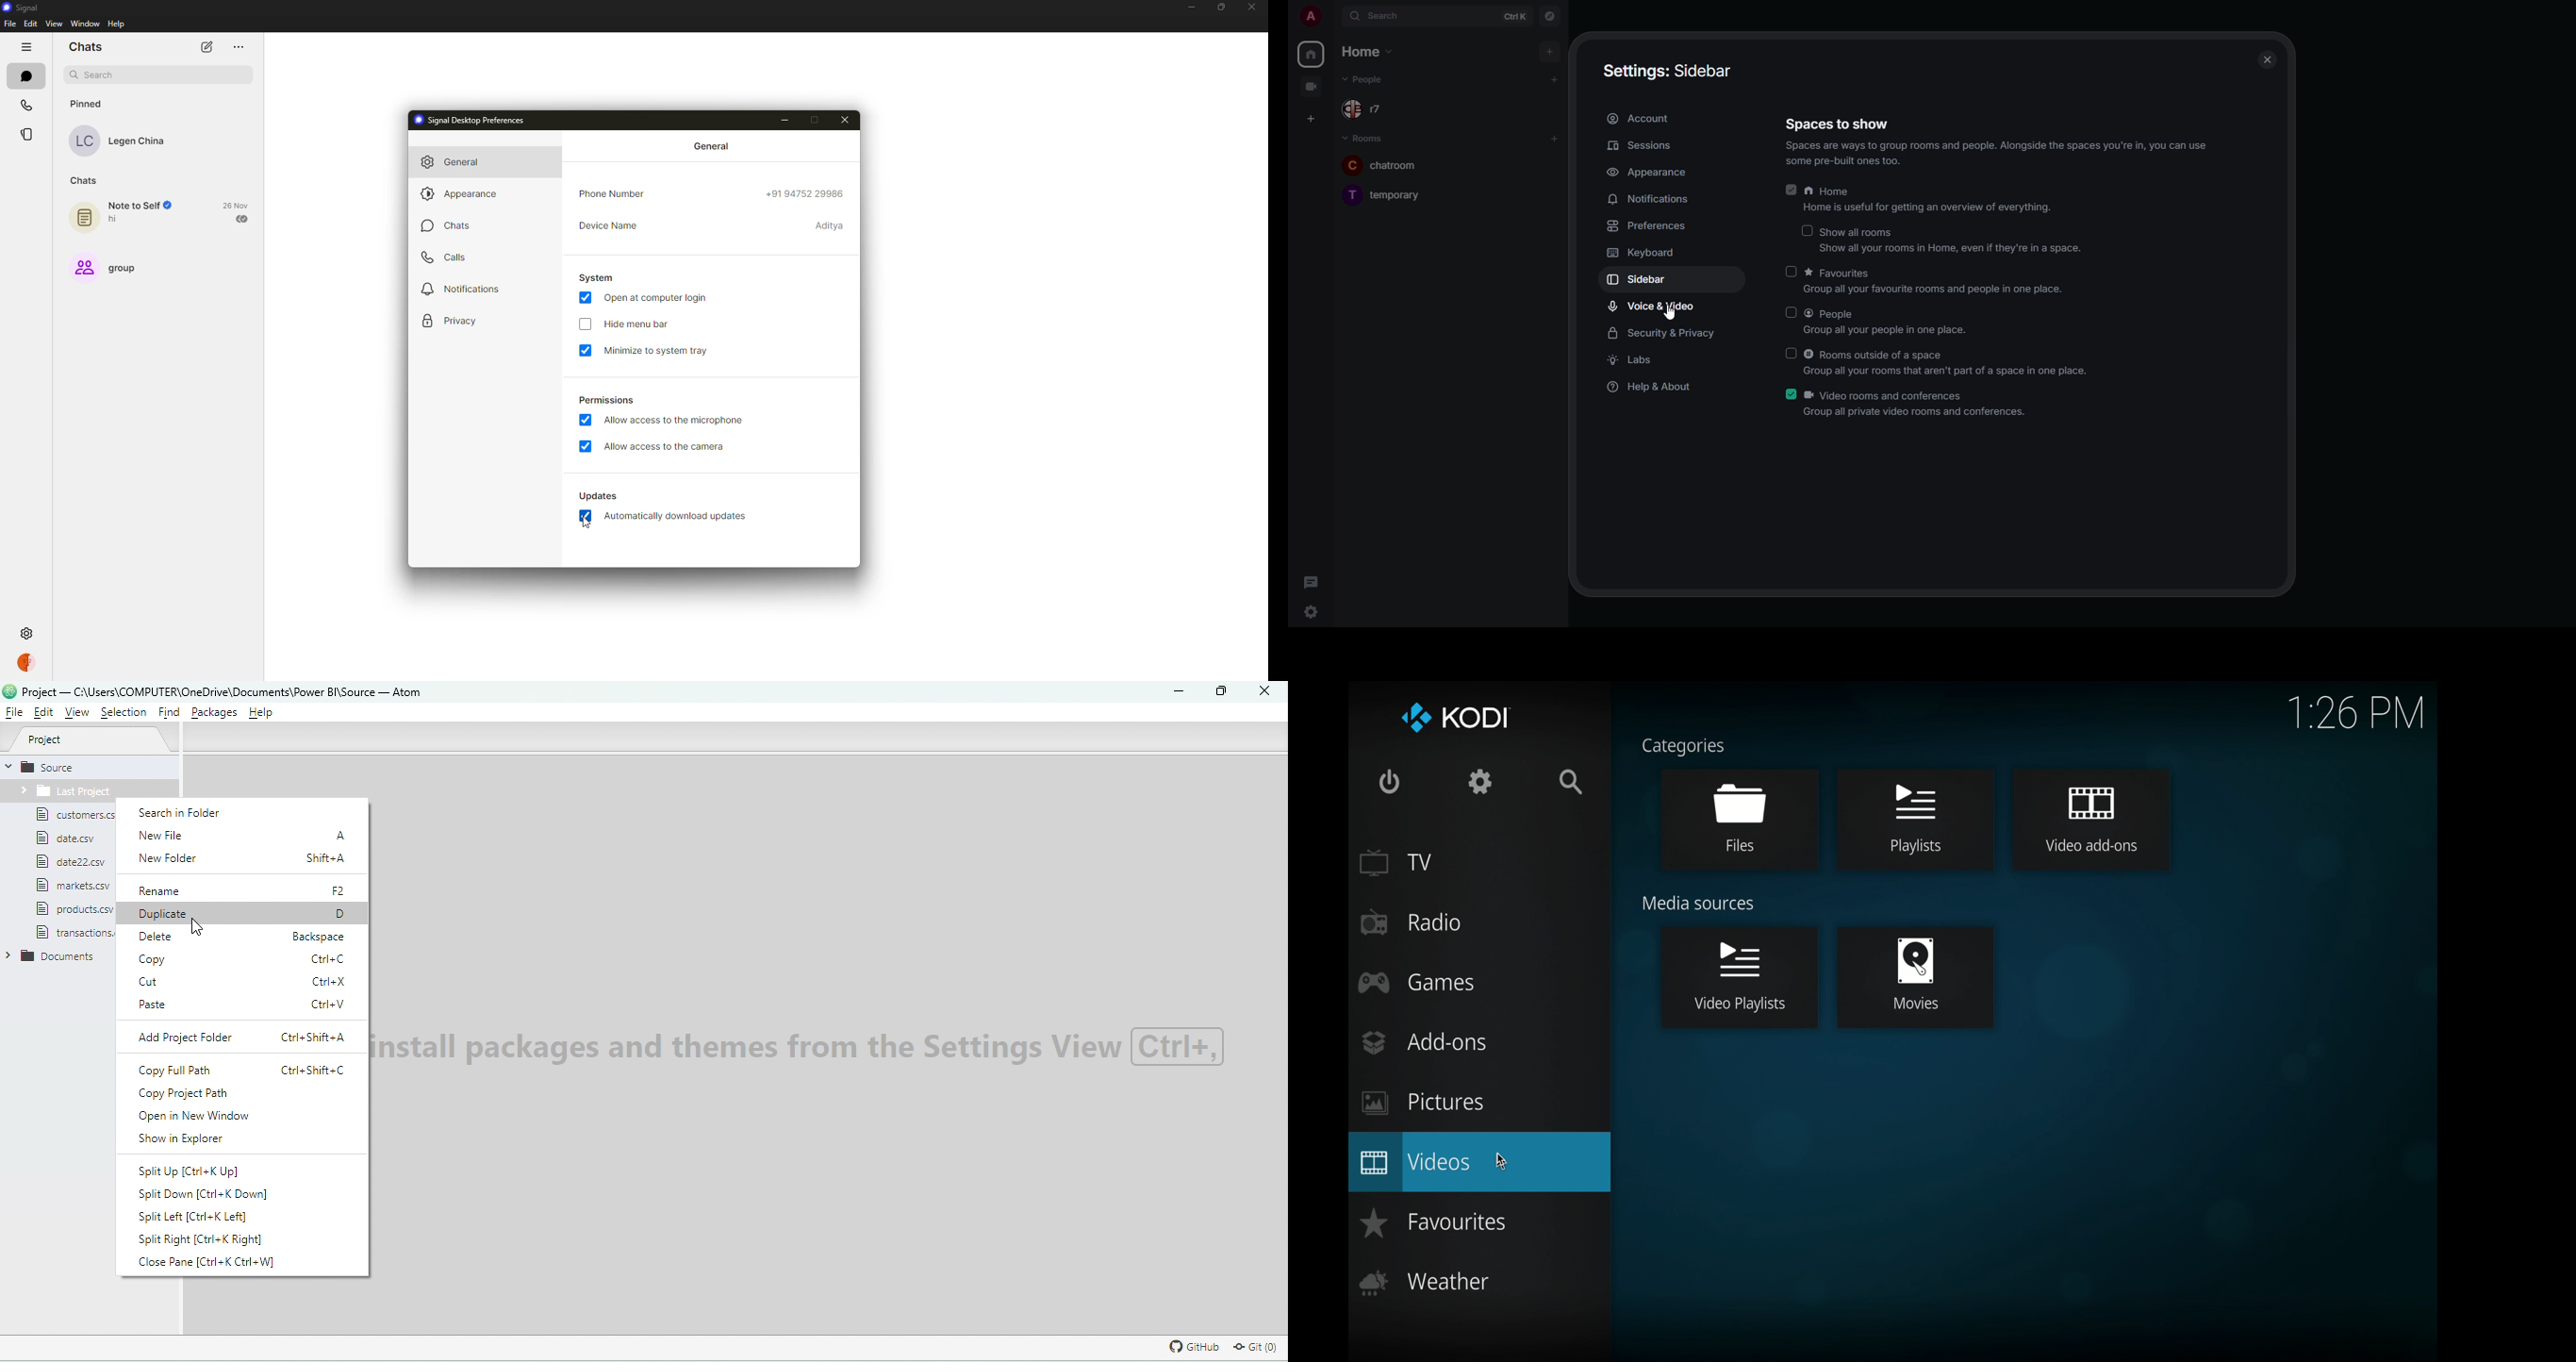  Describe the element at coordinates (1313, 117) in the screenshot. I see `create space` at that location.